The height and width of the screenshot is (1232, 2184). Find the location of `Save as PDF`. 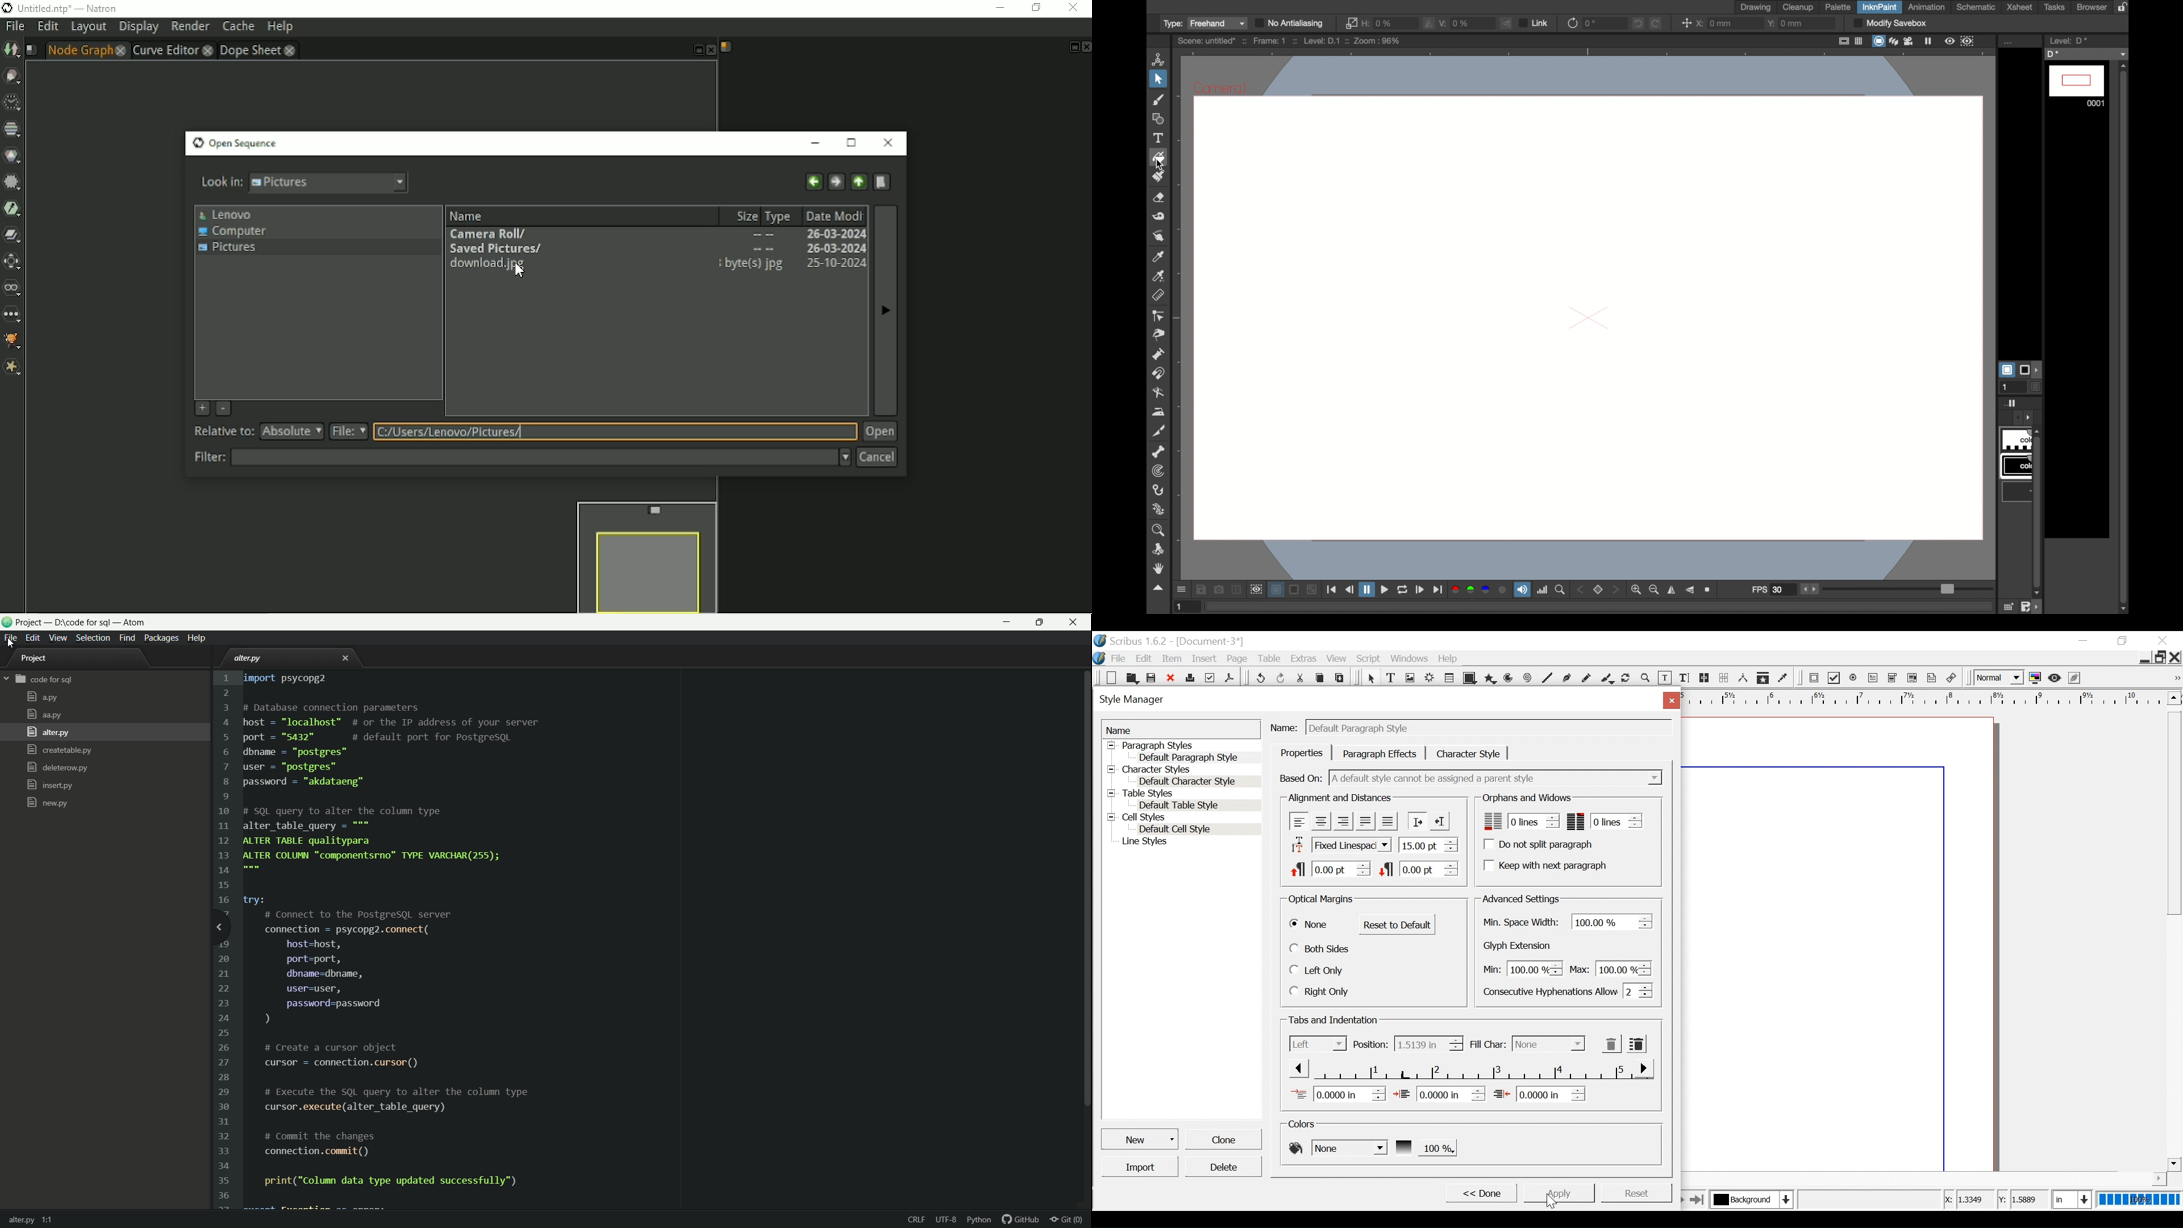

Save as PDF is located at coordinates (1230, 677).